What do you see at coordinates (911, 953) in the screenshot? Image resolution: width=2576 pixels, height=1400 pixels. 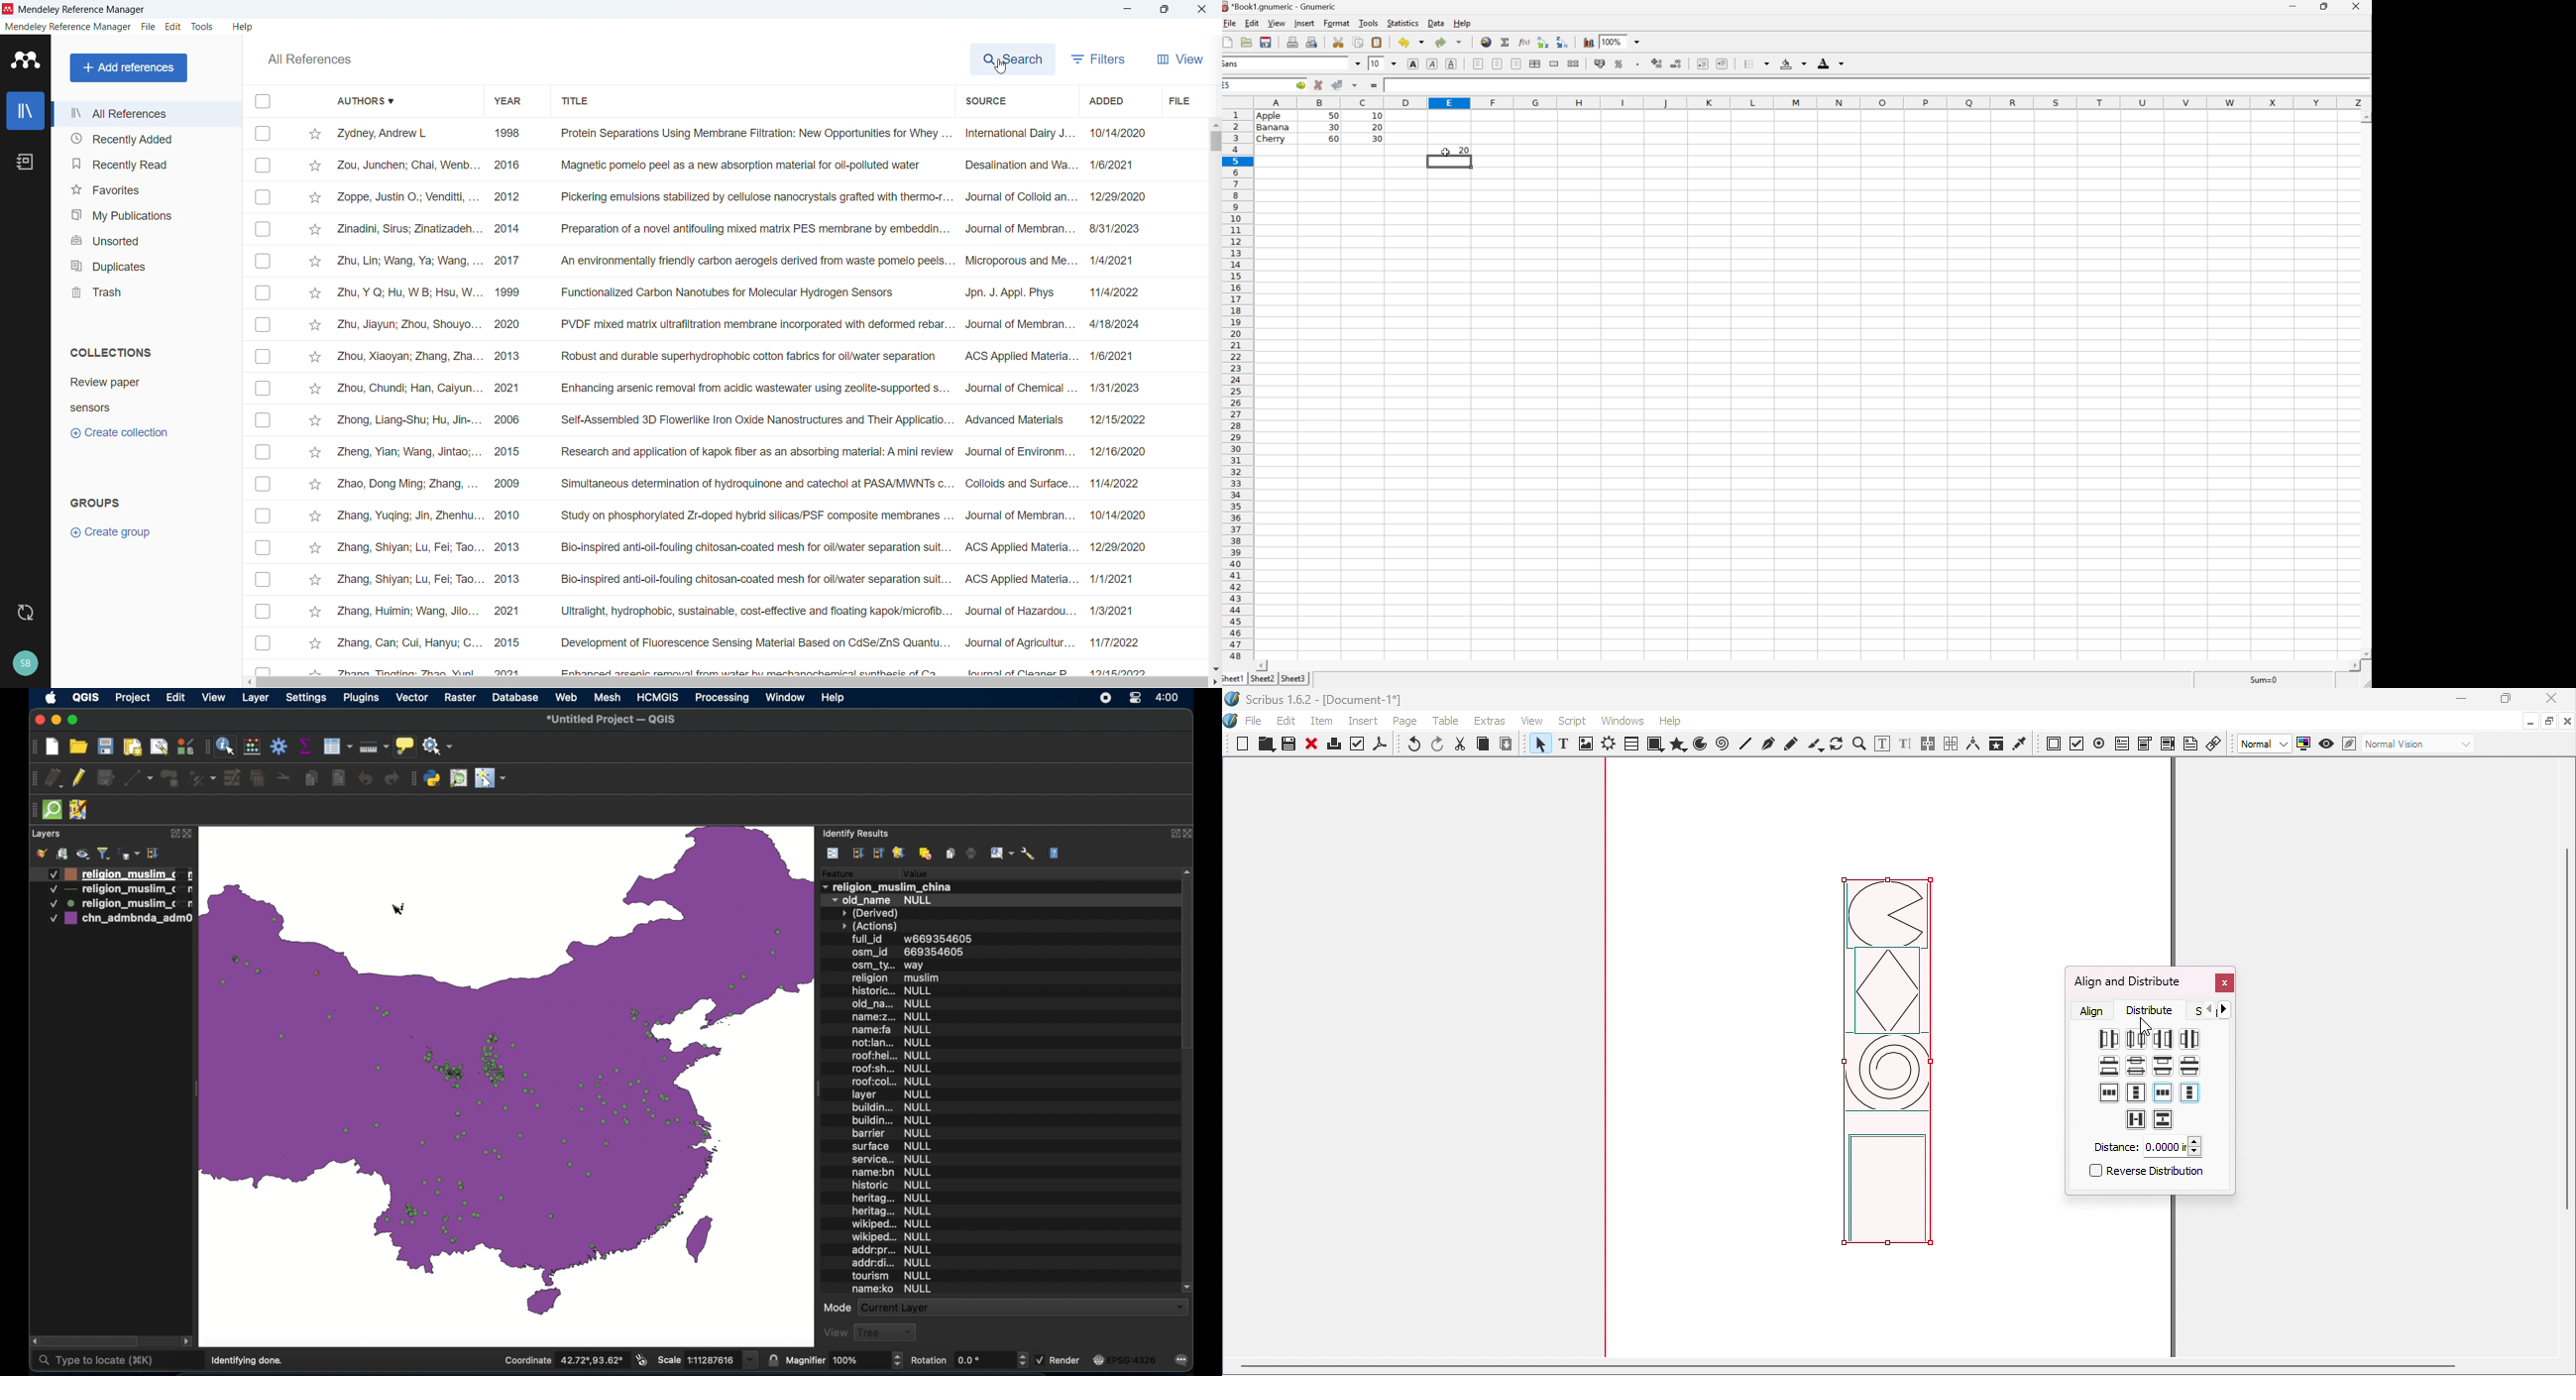 I see `osm_id` at bounding box center [911, 953].